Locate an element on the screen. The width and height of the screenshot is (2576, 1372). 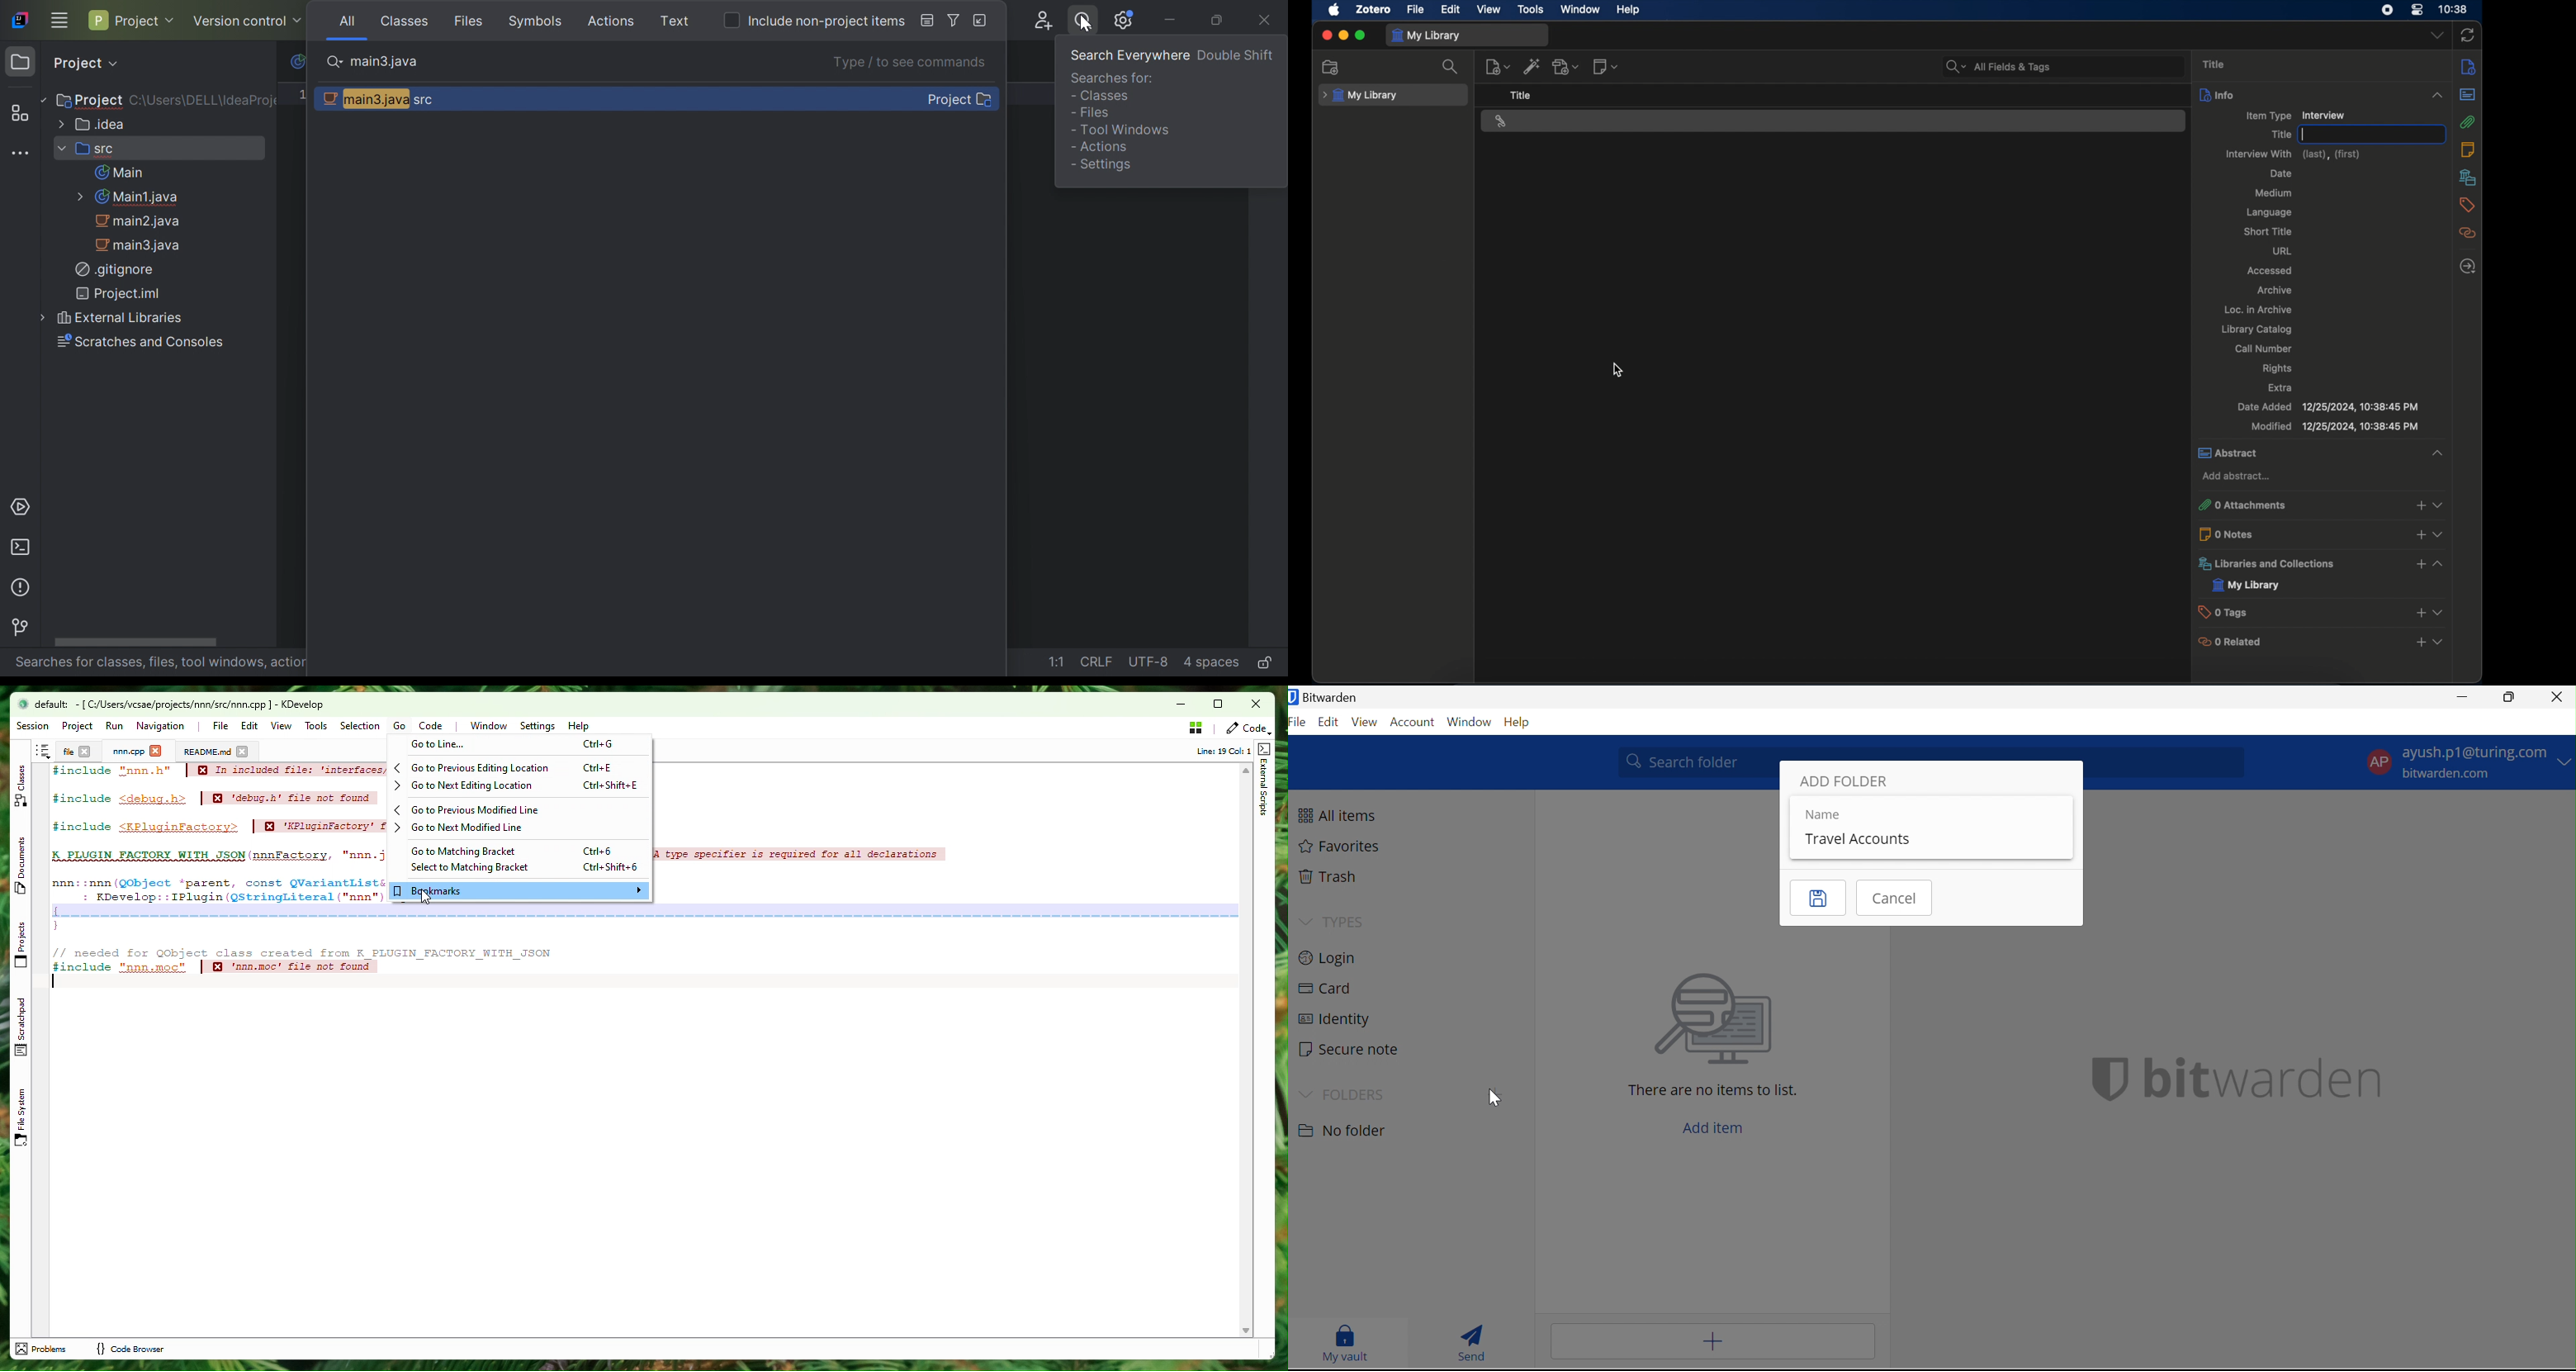
Symbols is located at coordinates (537, 21).